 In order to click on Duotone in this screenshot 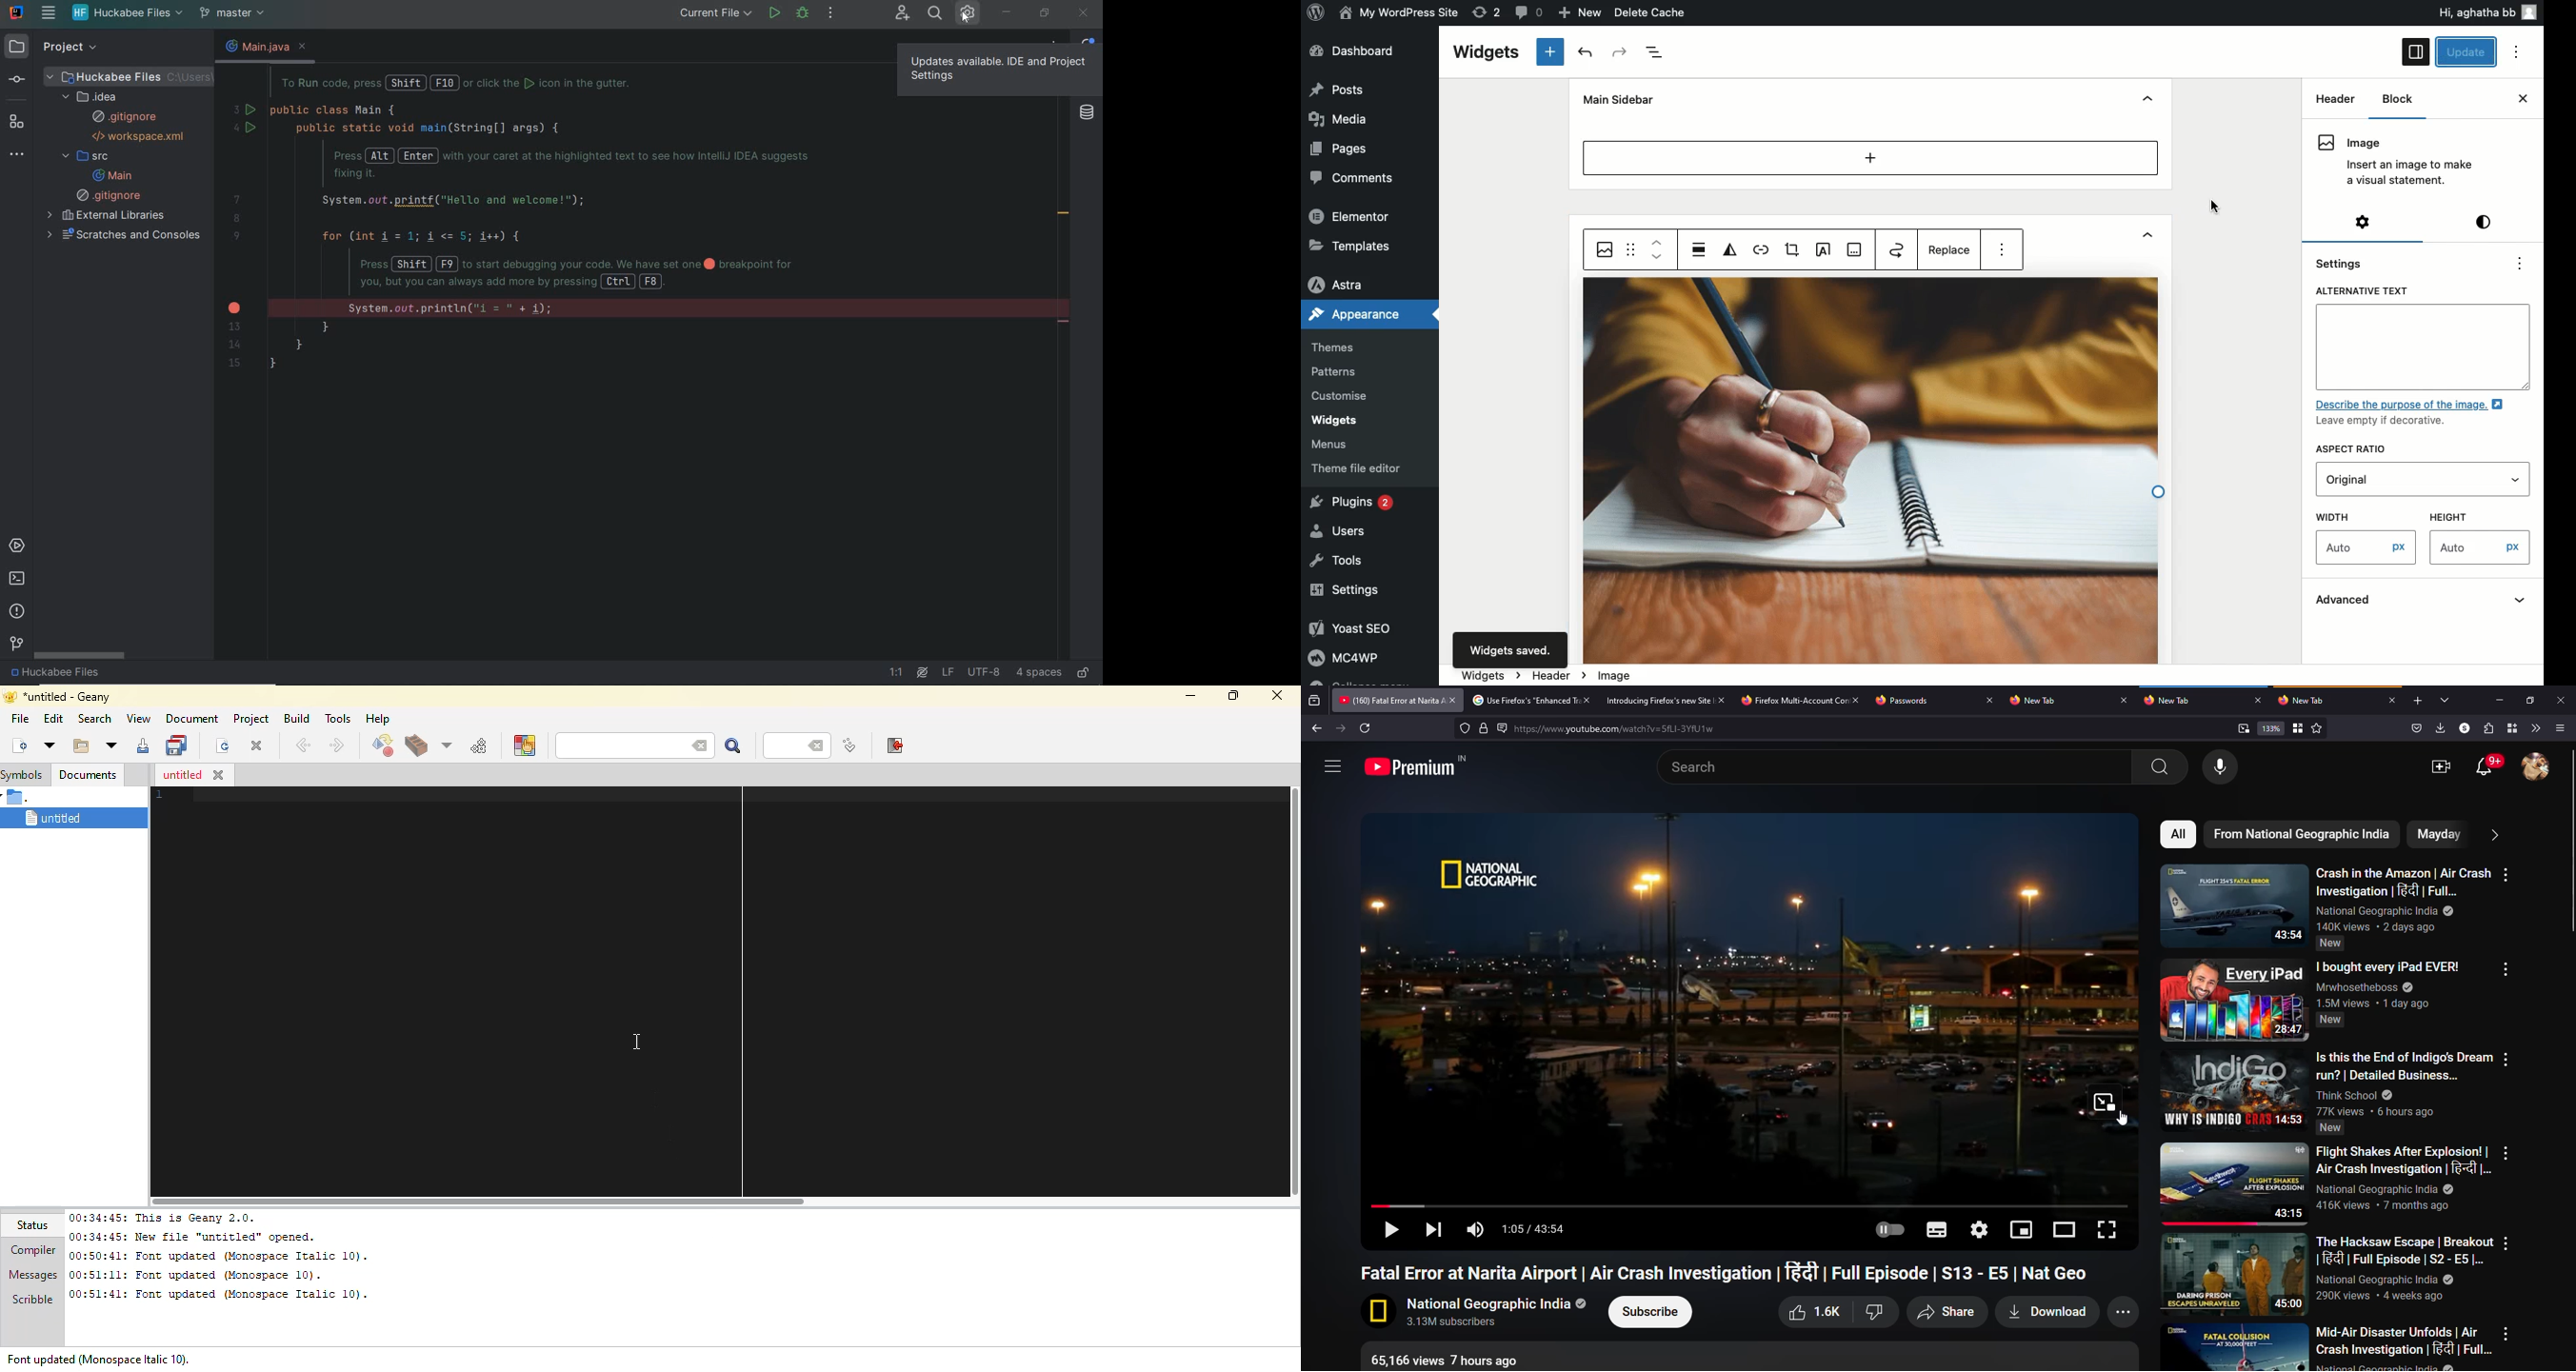, I will do `click(1733, 250)`.